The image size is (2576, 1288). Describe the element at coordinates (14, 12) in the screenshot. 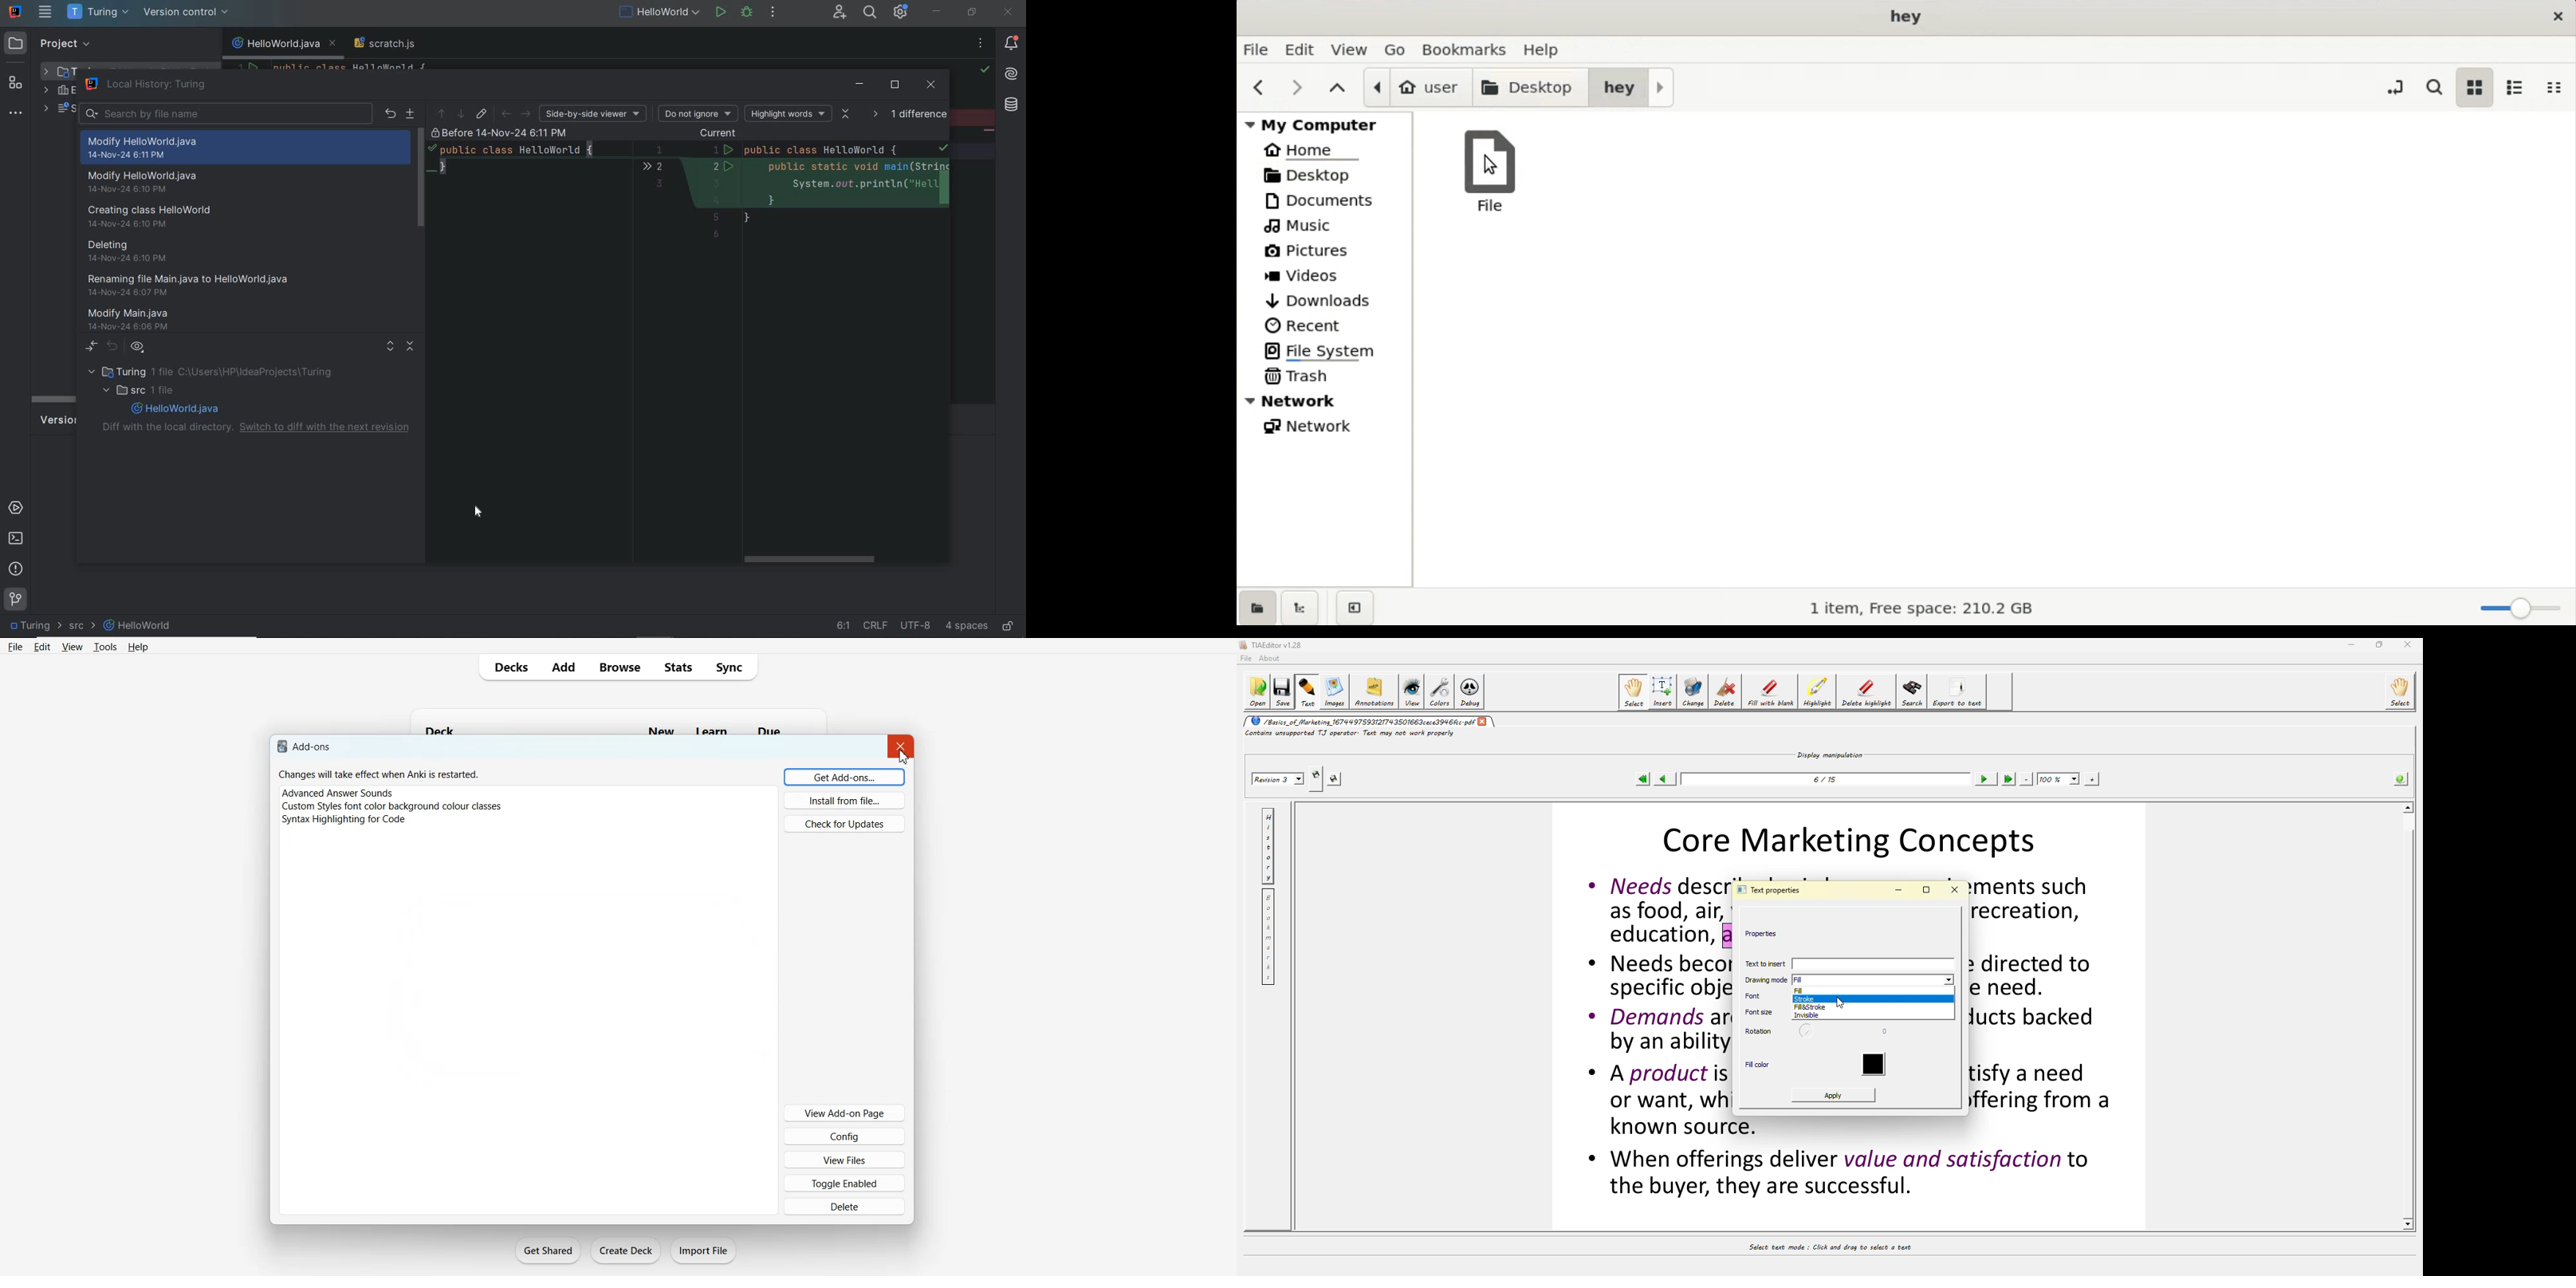

I see `system name` at that location.